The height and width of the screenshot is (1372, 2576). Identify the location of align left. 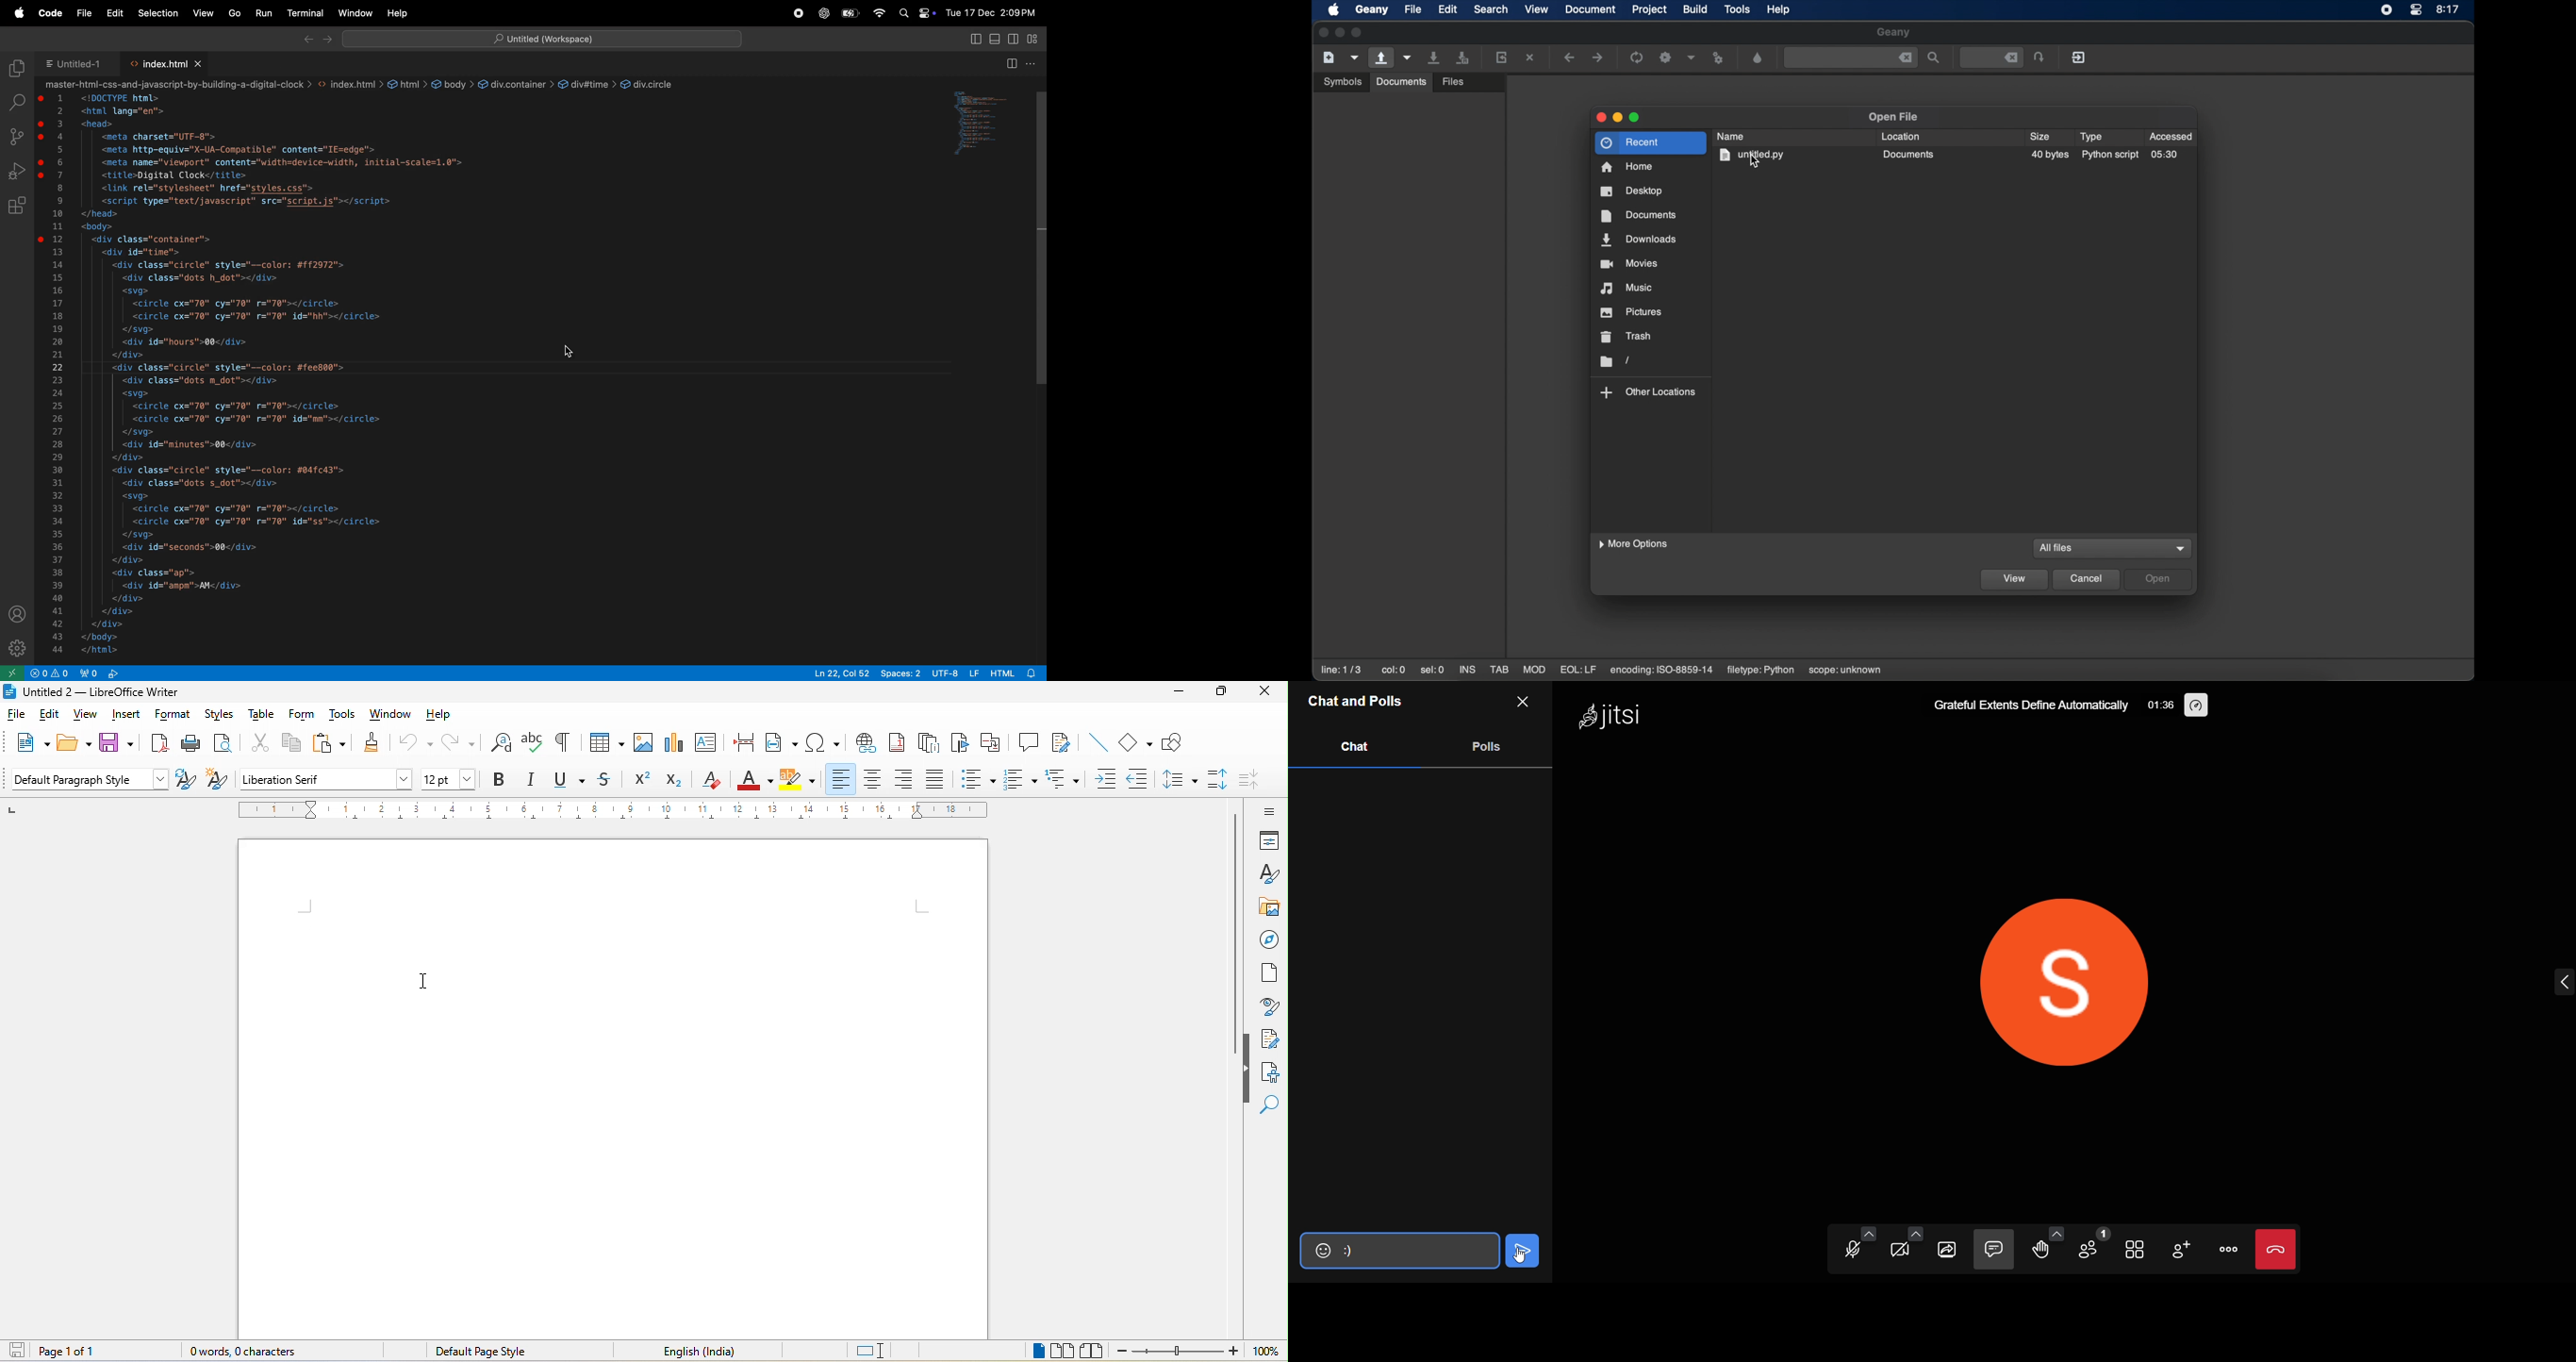
(841, 779).